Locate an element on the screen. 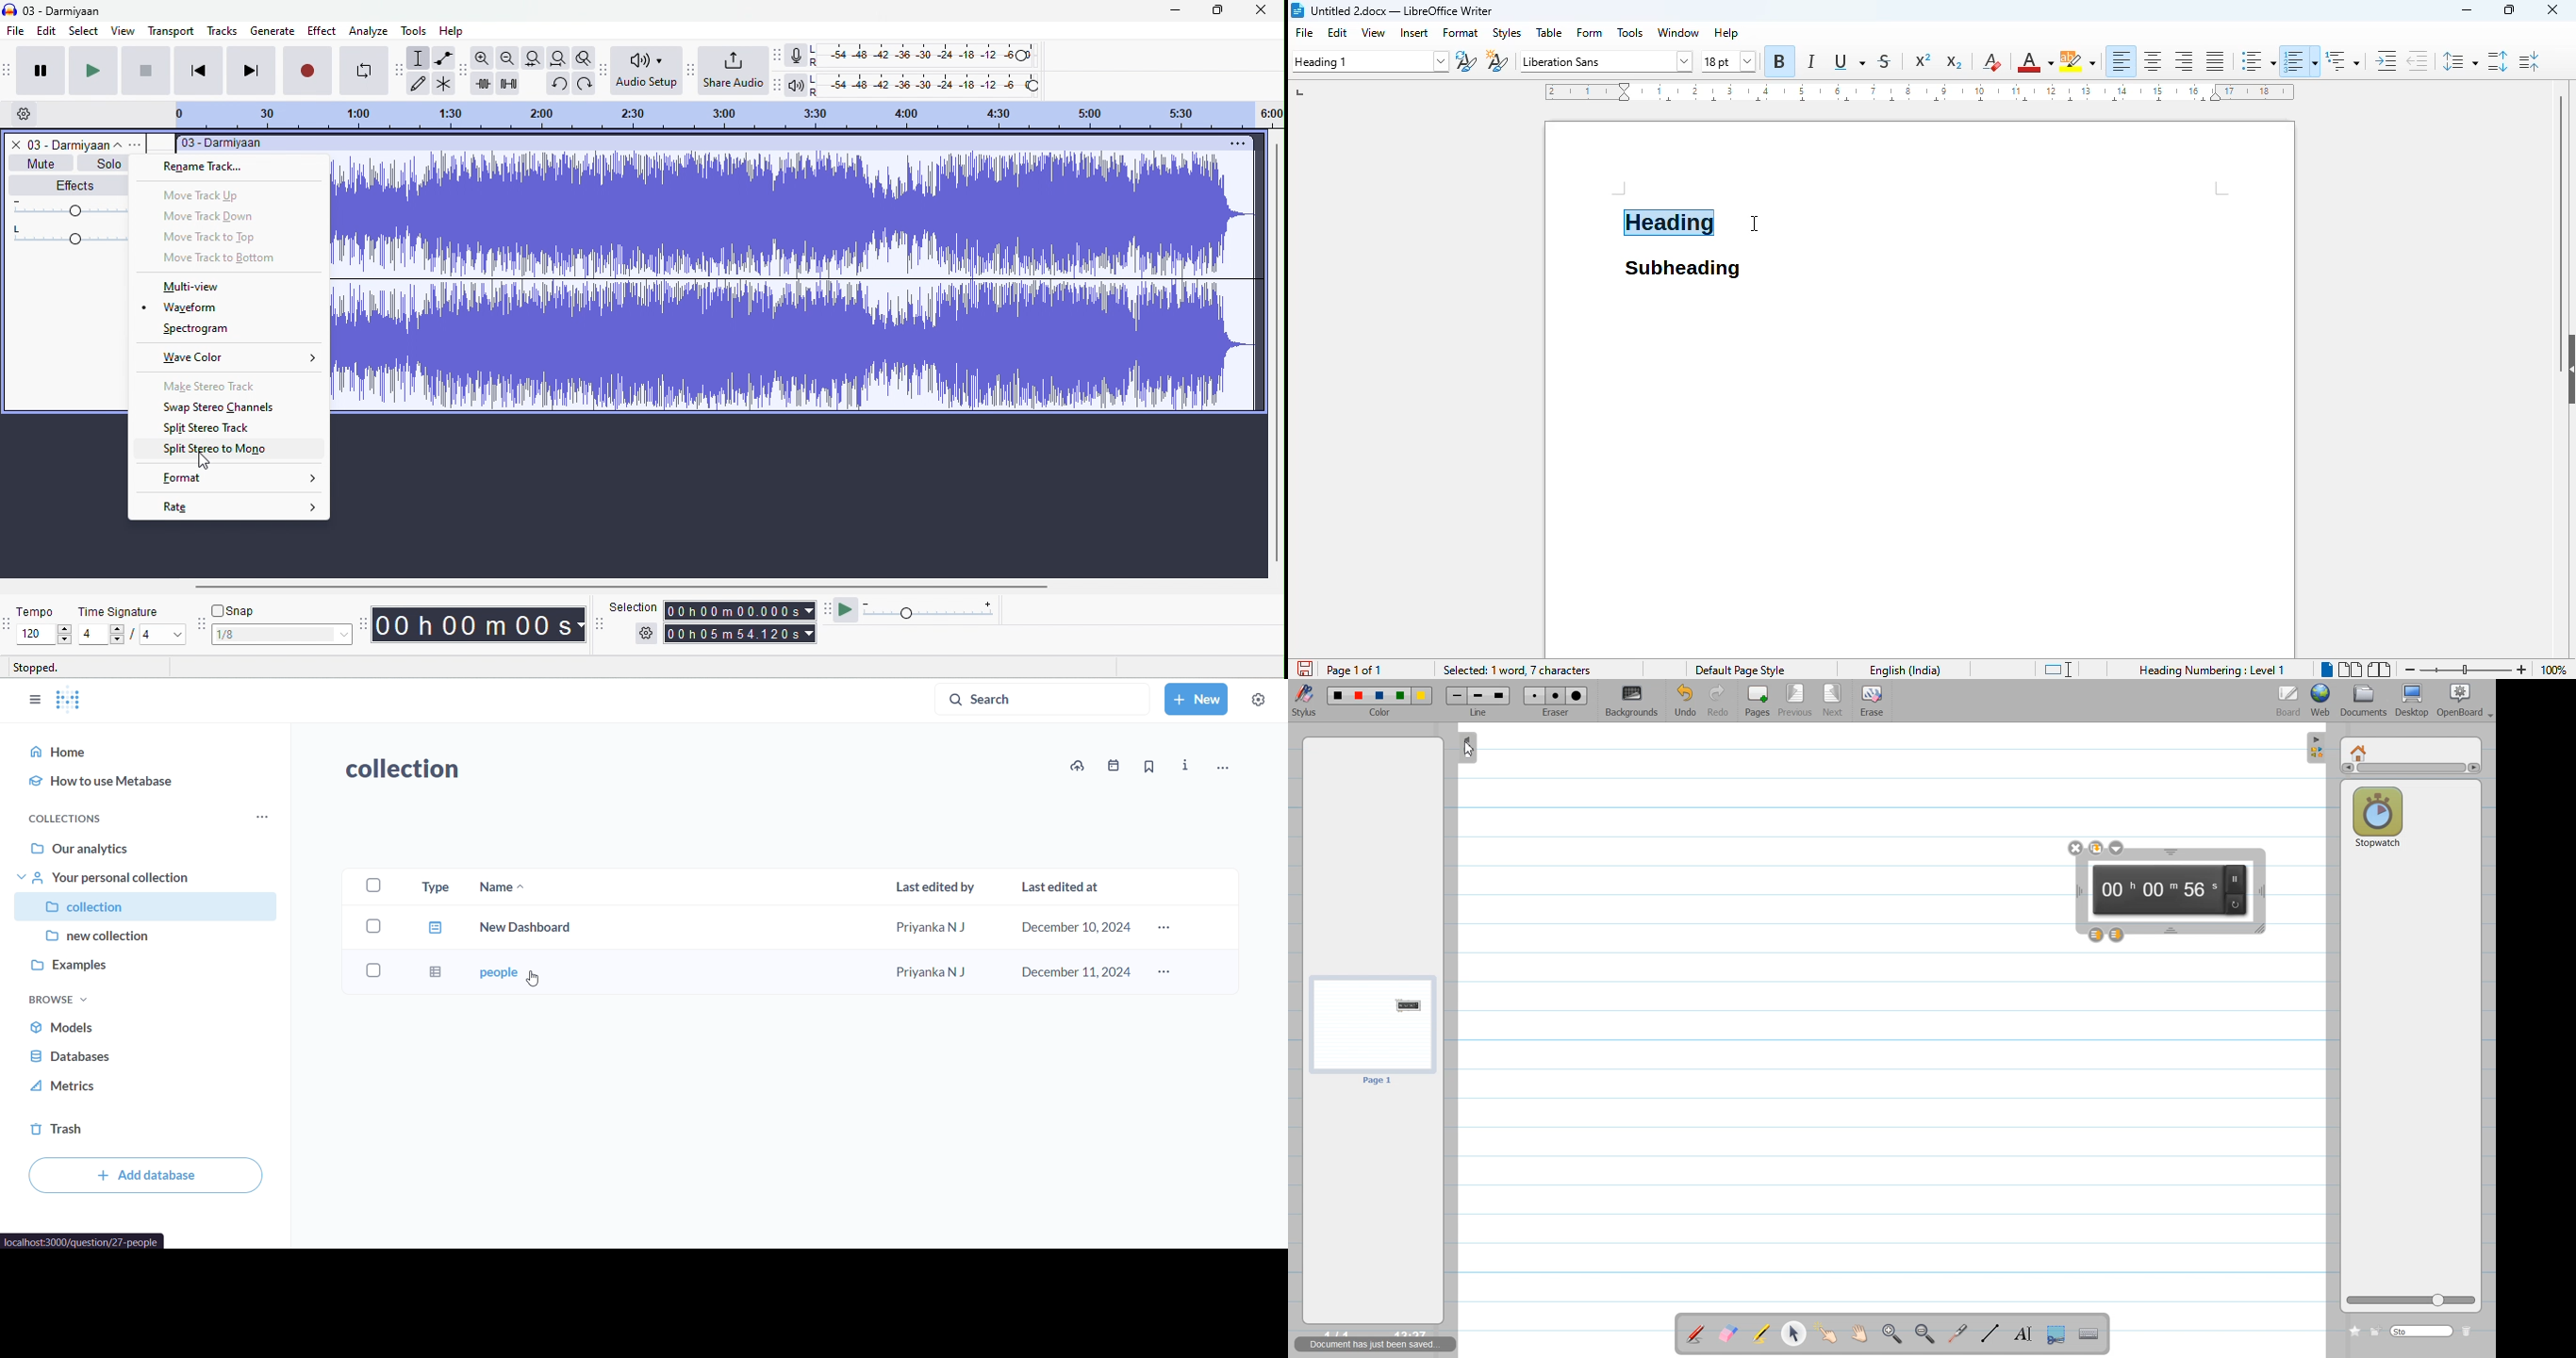 This screenshot has height=1372, width=2576. Web is located at coordinates (2321, 700).